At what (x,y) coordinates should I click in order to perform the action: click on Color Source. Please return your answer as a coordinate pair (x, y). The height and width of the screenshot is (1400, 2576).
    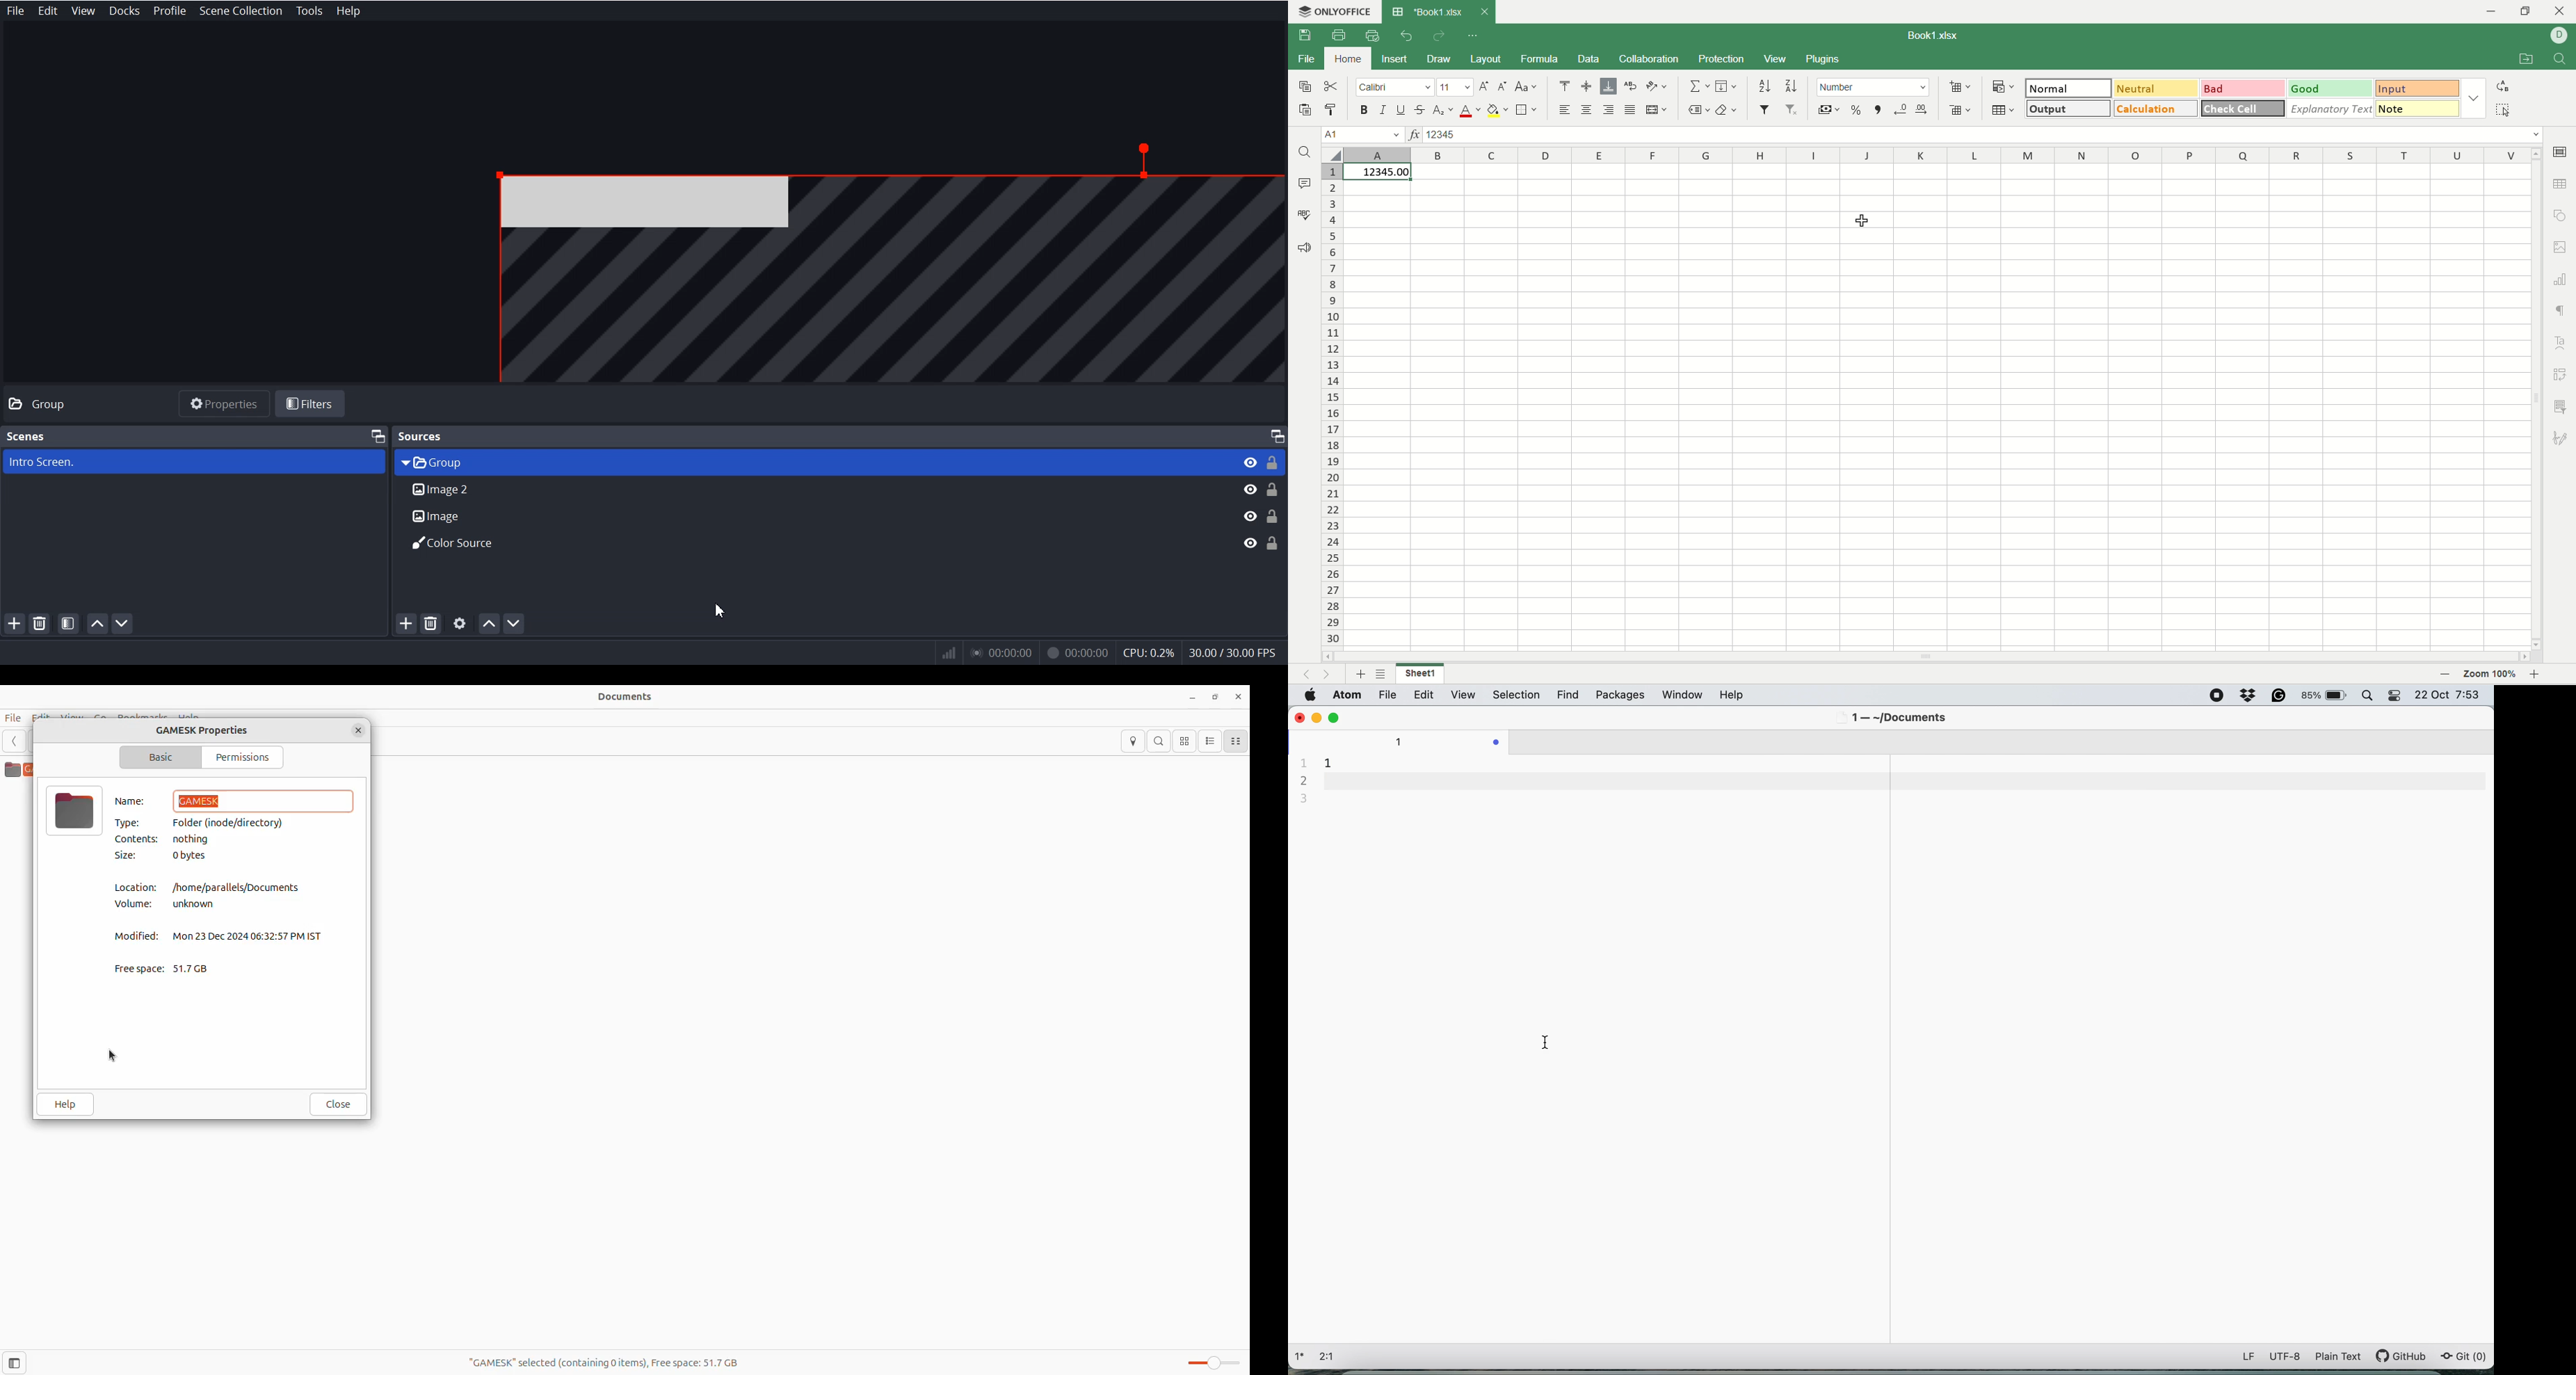
    Looking at the image, I should click on (813, 543).